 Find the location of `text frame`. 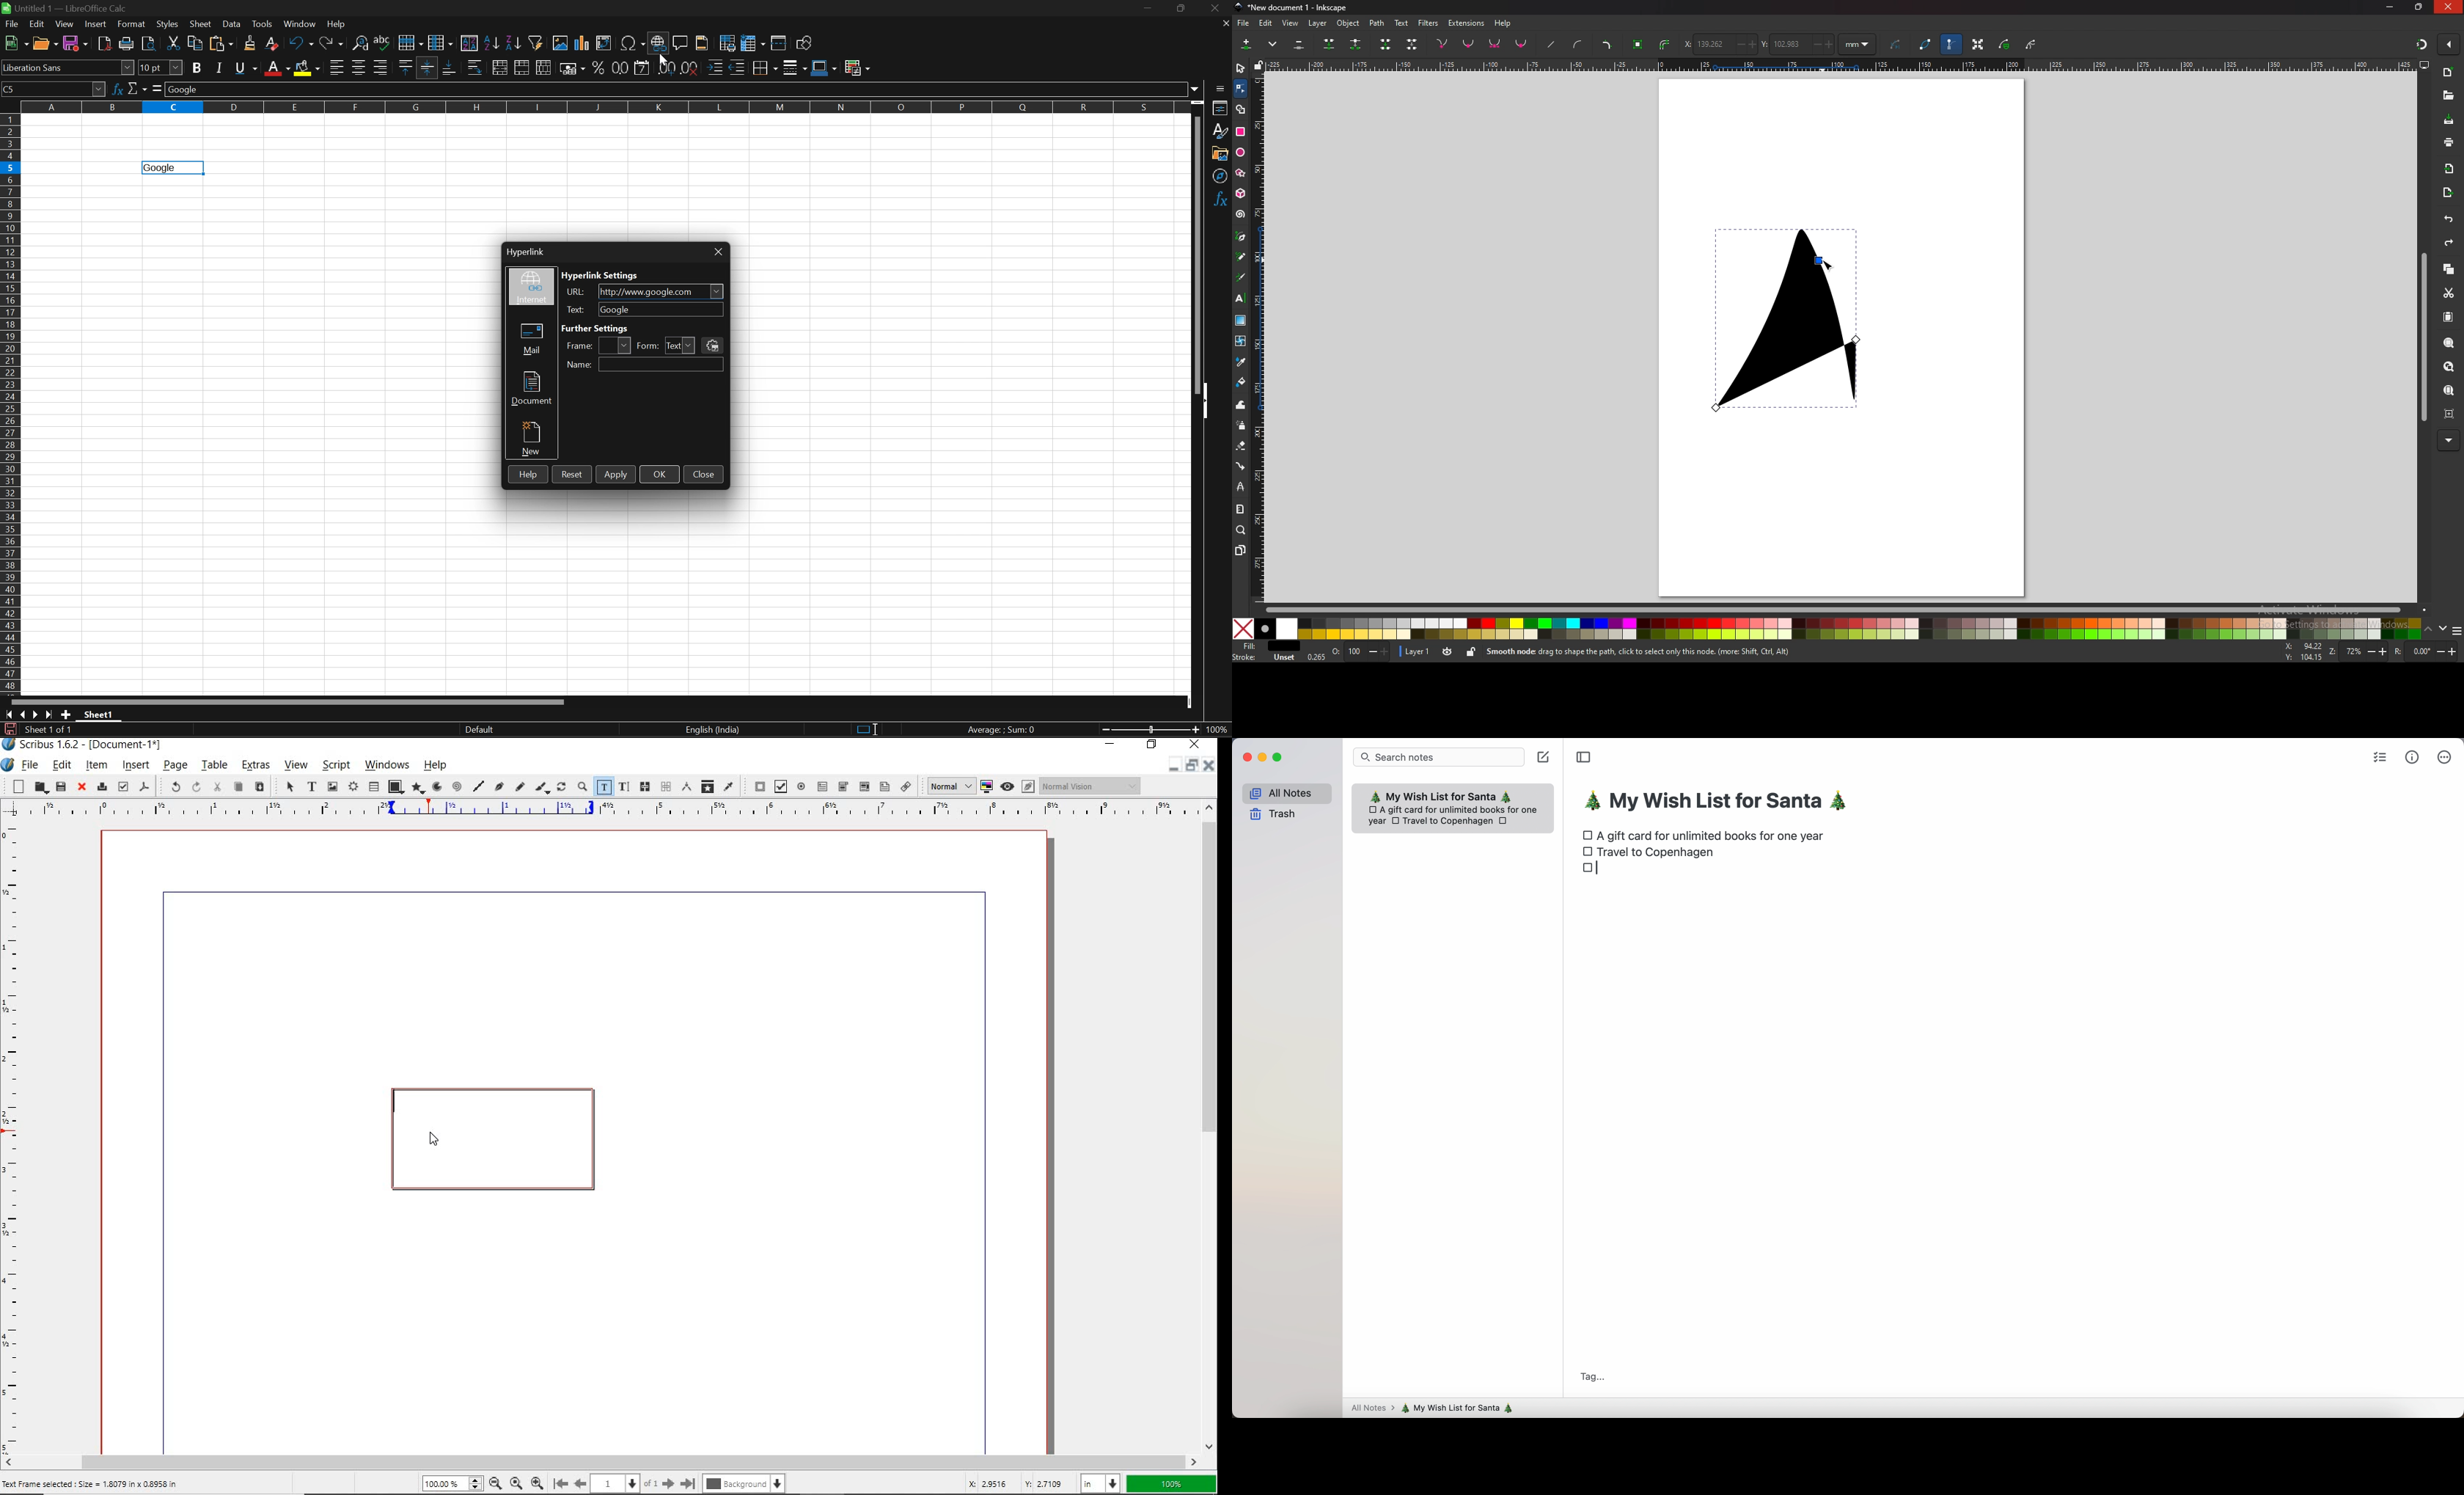

text frame is located at coordinates (310, 787).